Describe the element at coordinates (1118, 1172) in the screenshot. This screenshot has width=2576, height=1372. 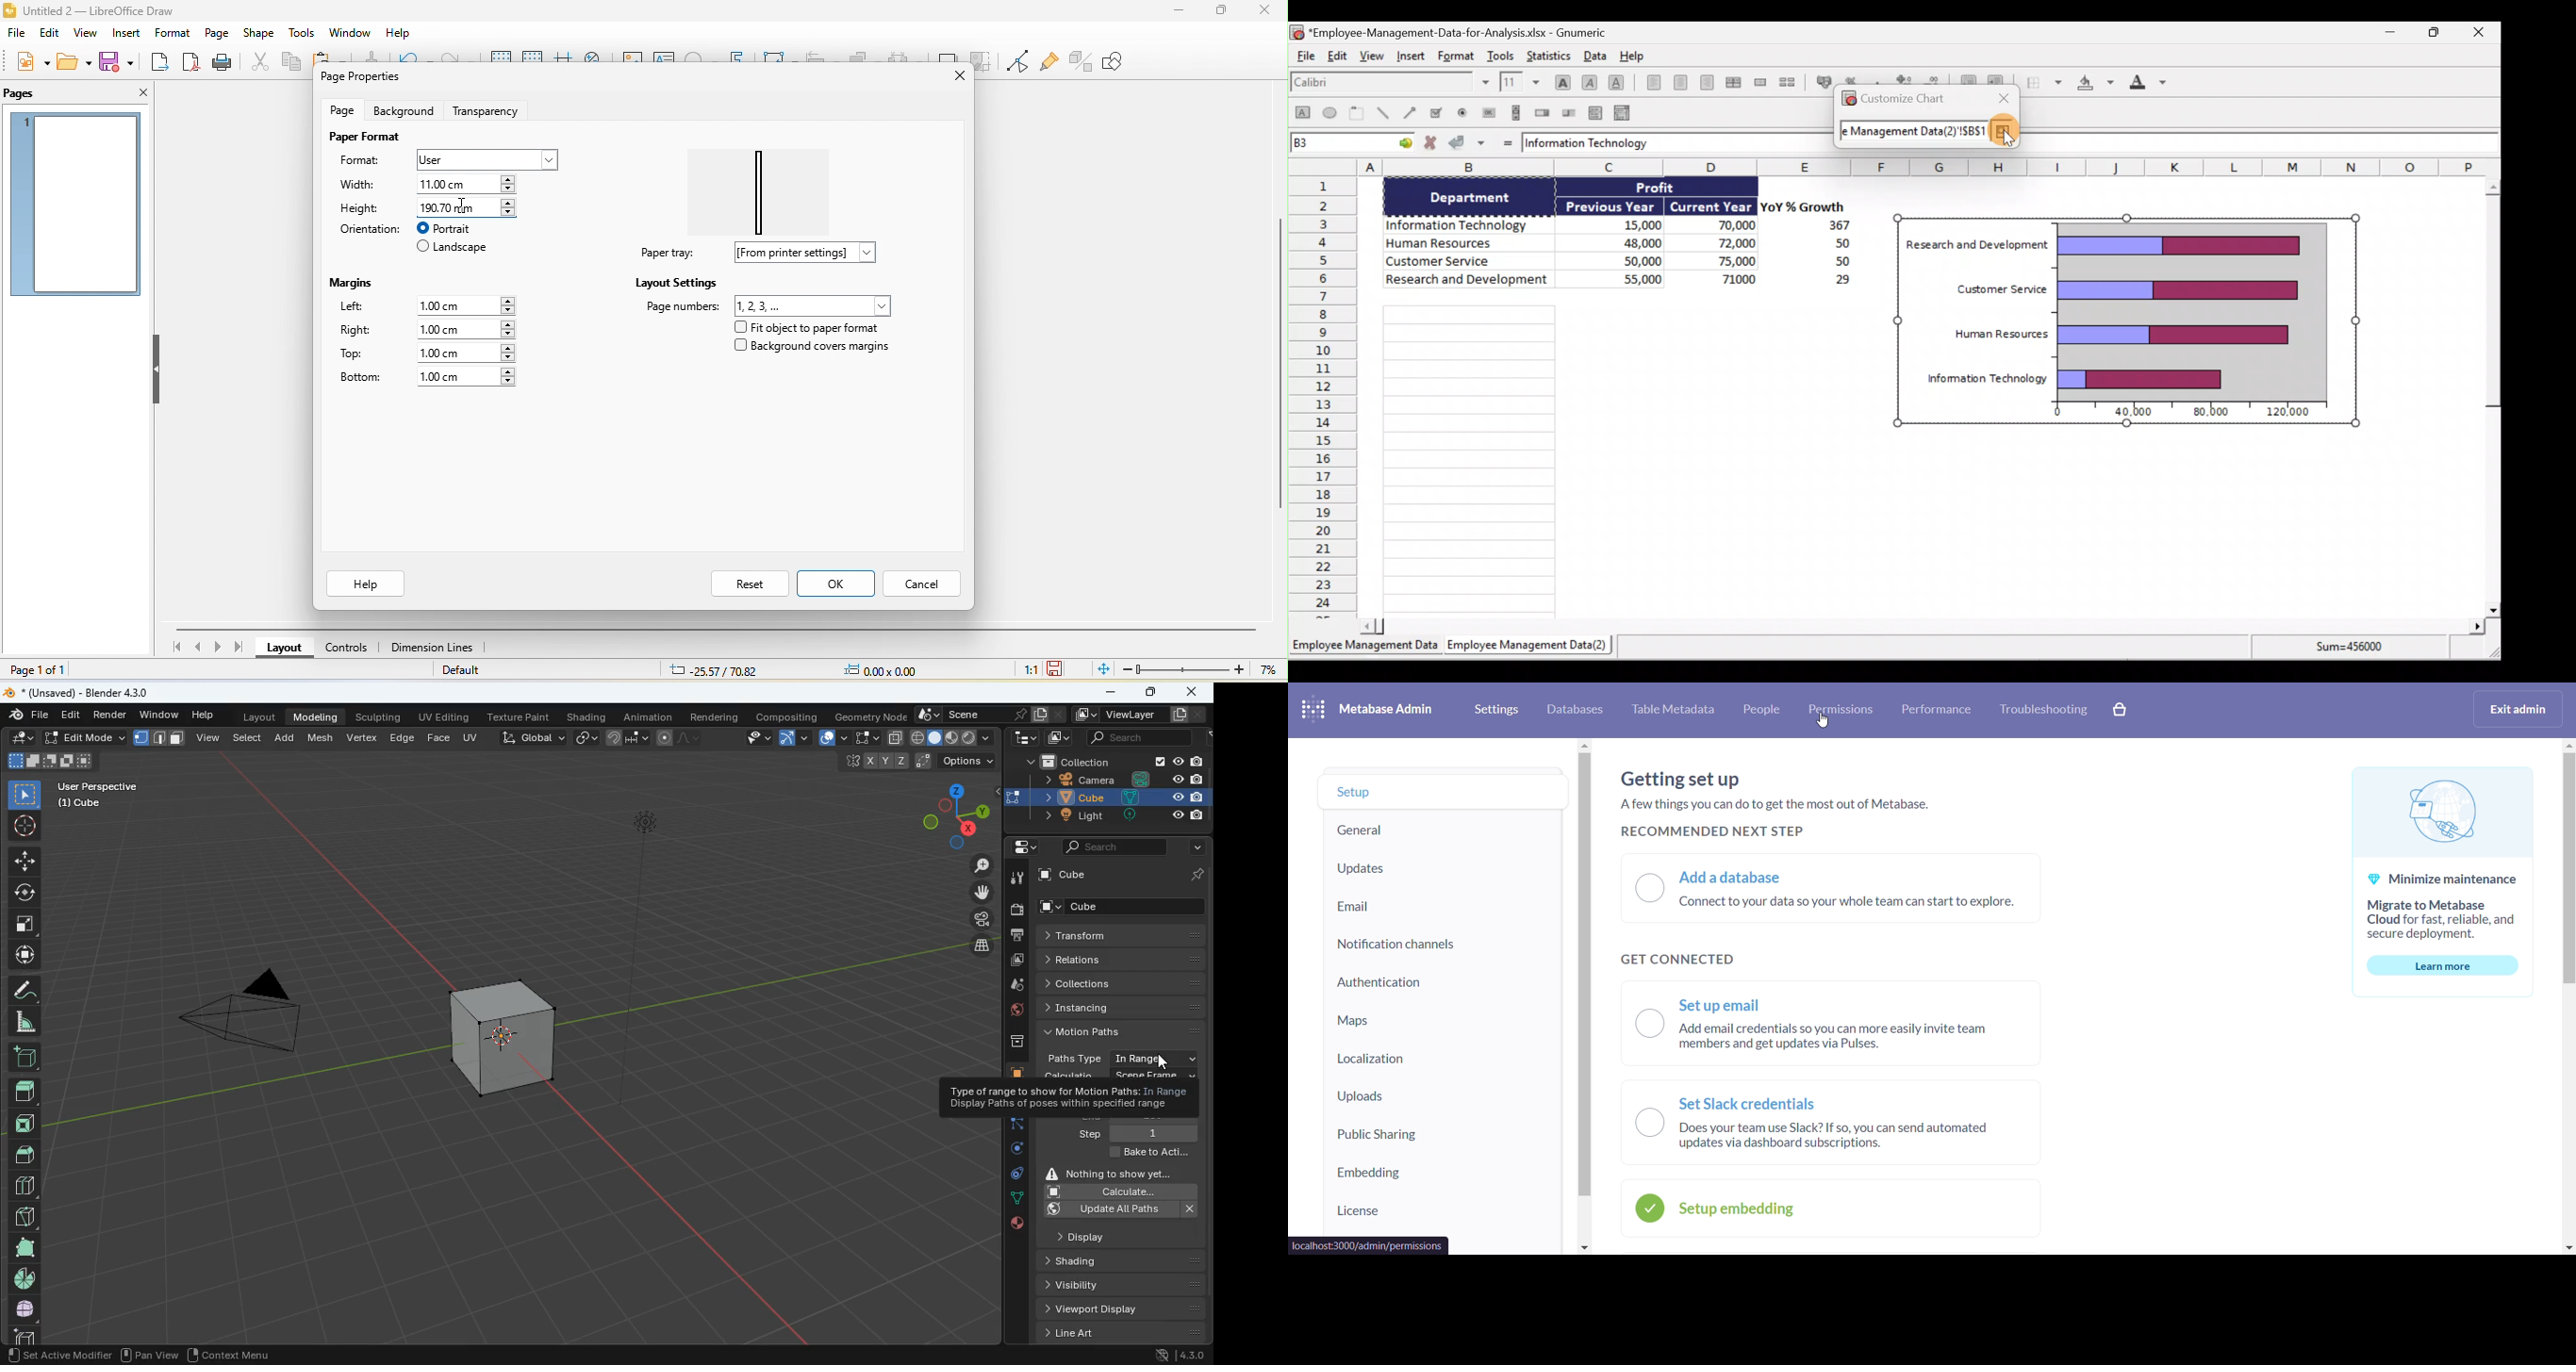
I see `warning` at that location.